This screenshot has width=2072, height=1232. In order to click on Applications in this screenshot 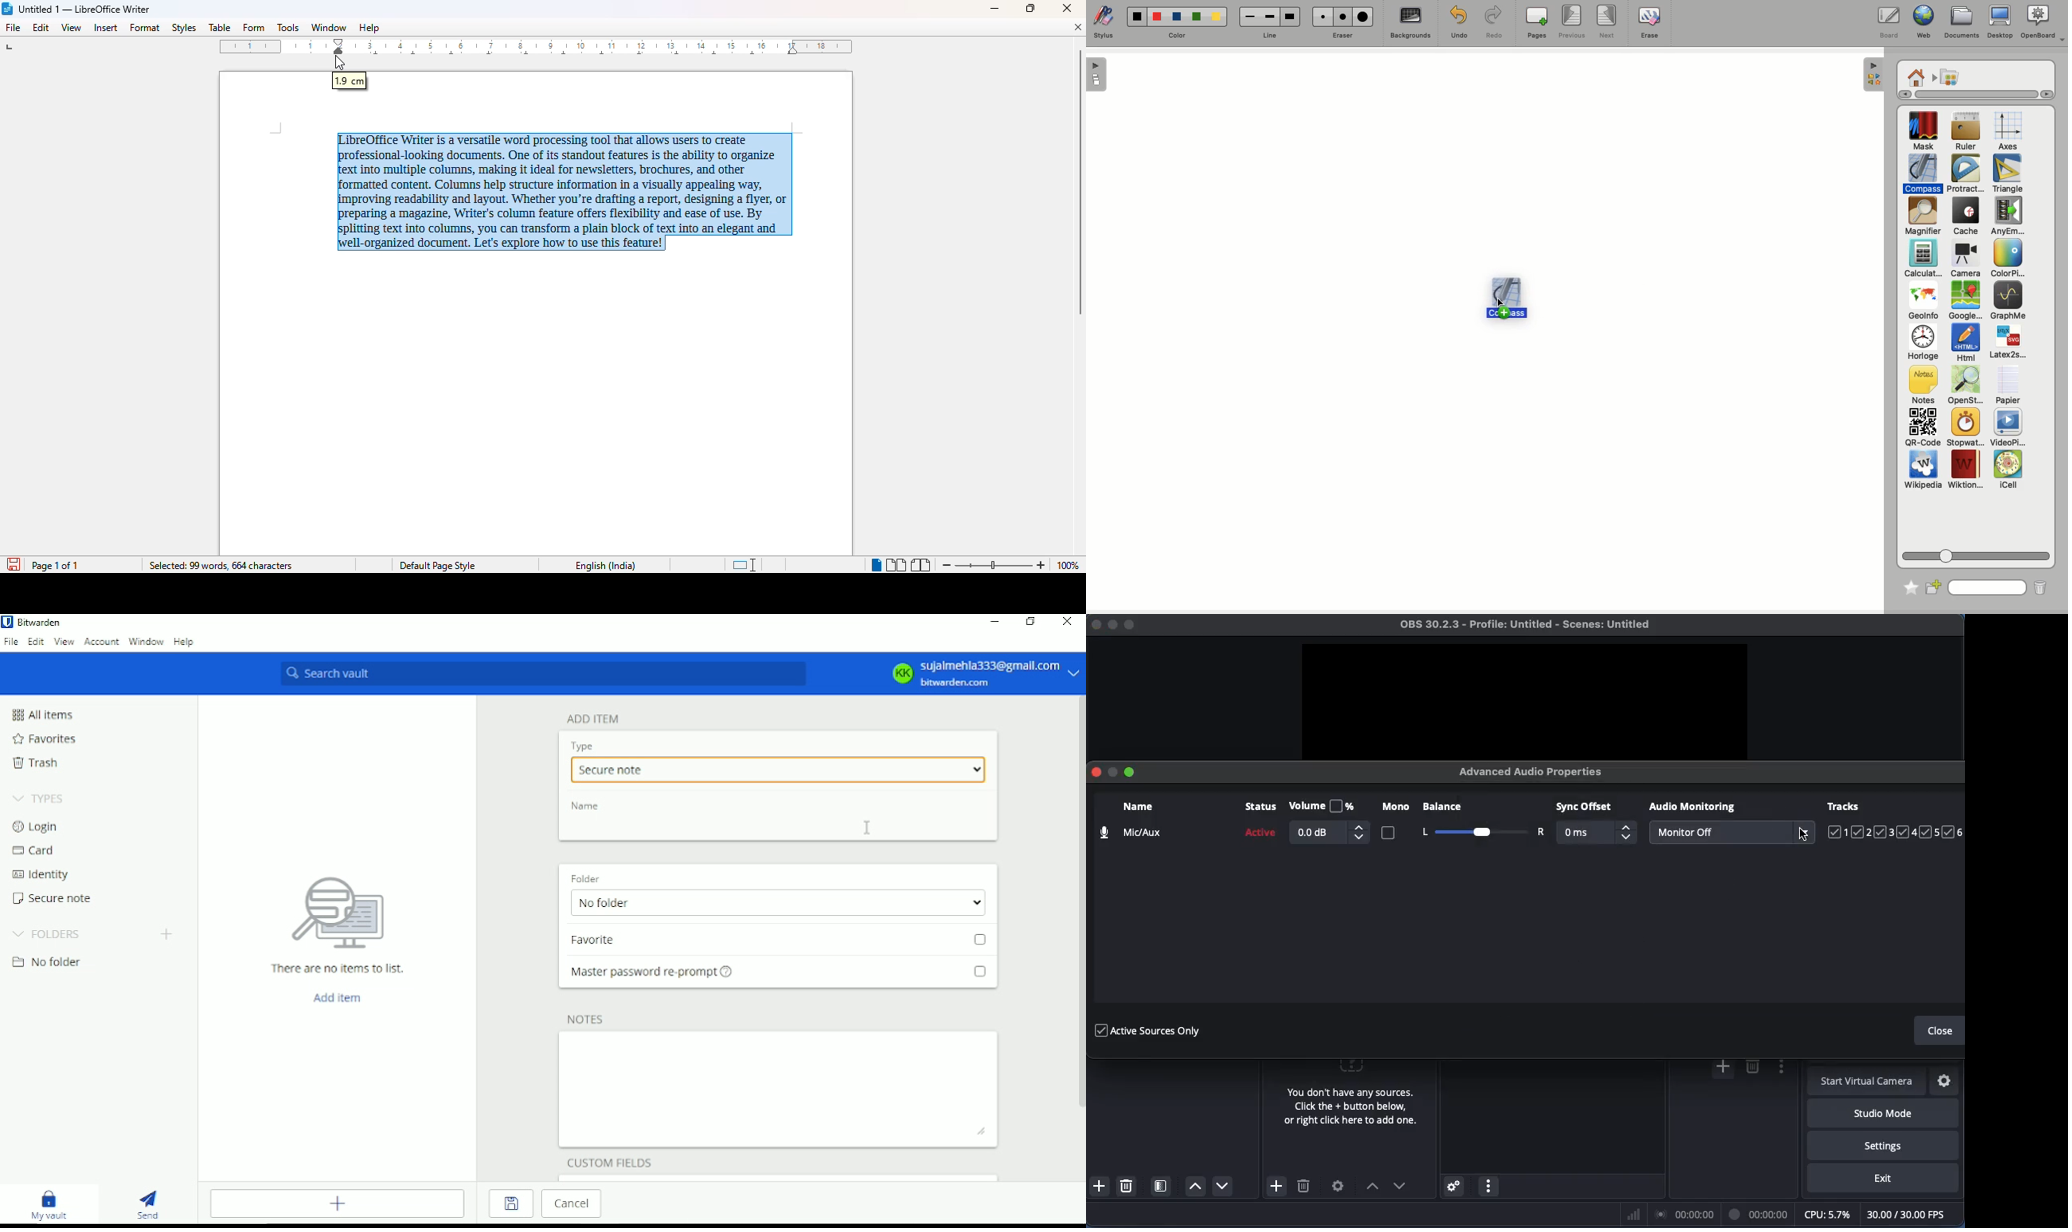, I will do `click(1950, 78)`.